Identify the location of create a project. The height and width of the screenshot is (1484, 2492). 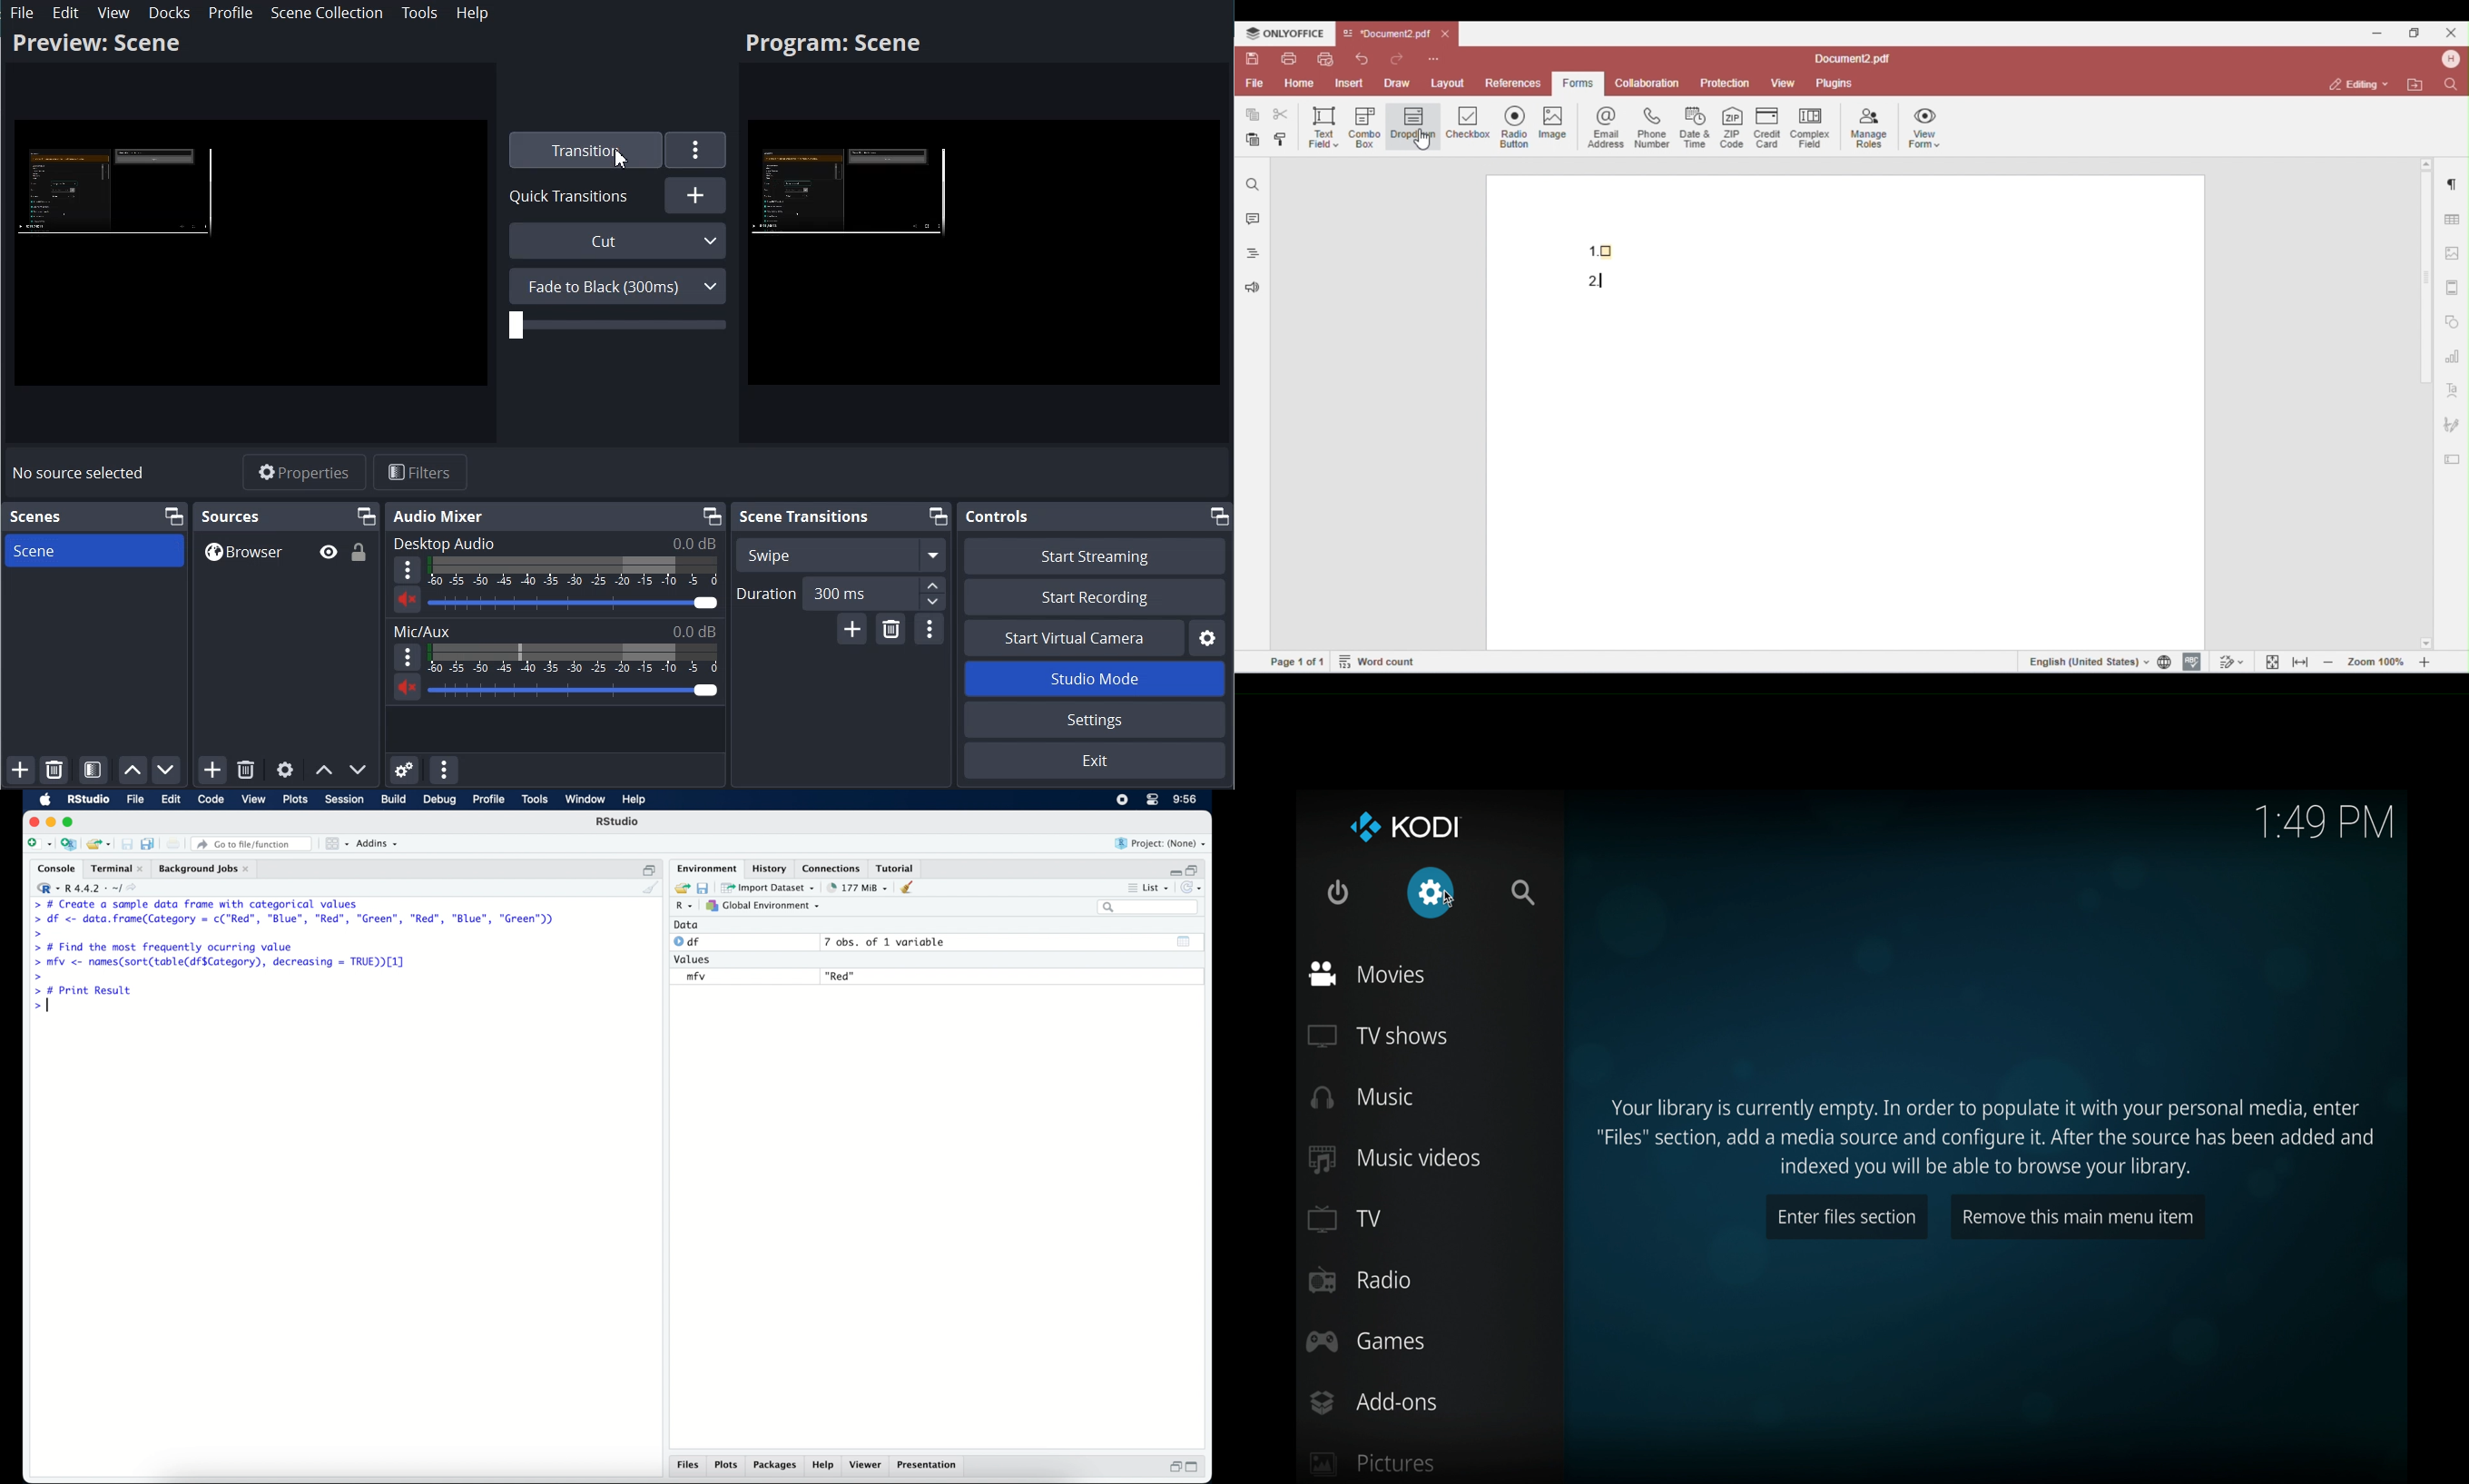
(69, 844).